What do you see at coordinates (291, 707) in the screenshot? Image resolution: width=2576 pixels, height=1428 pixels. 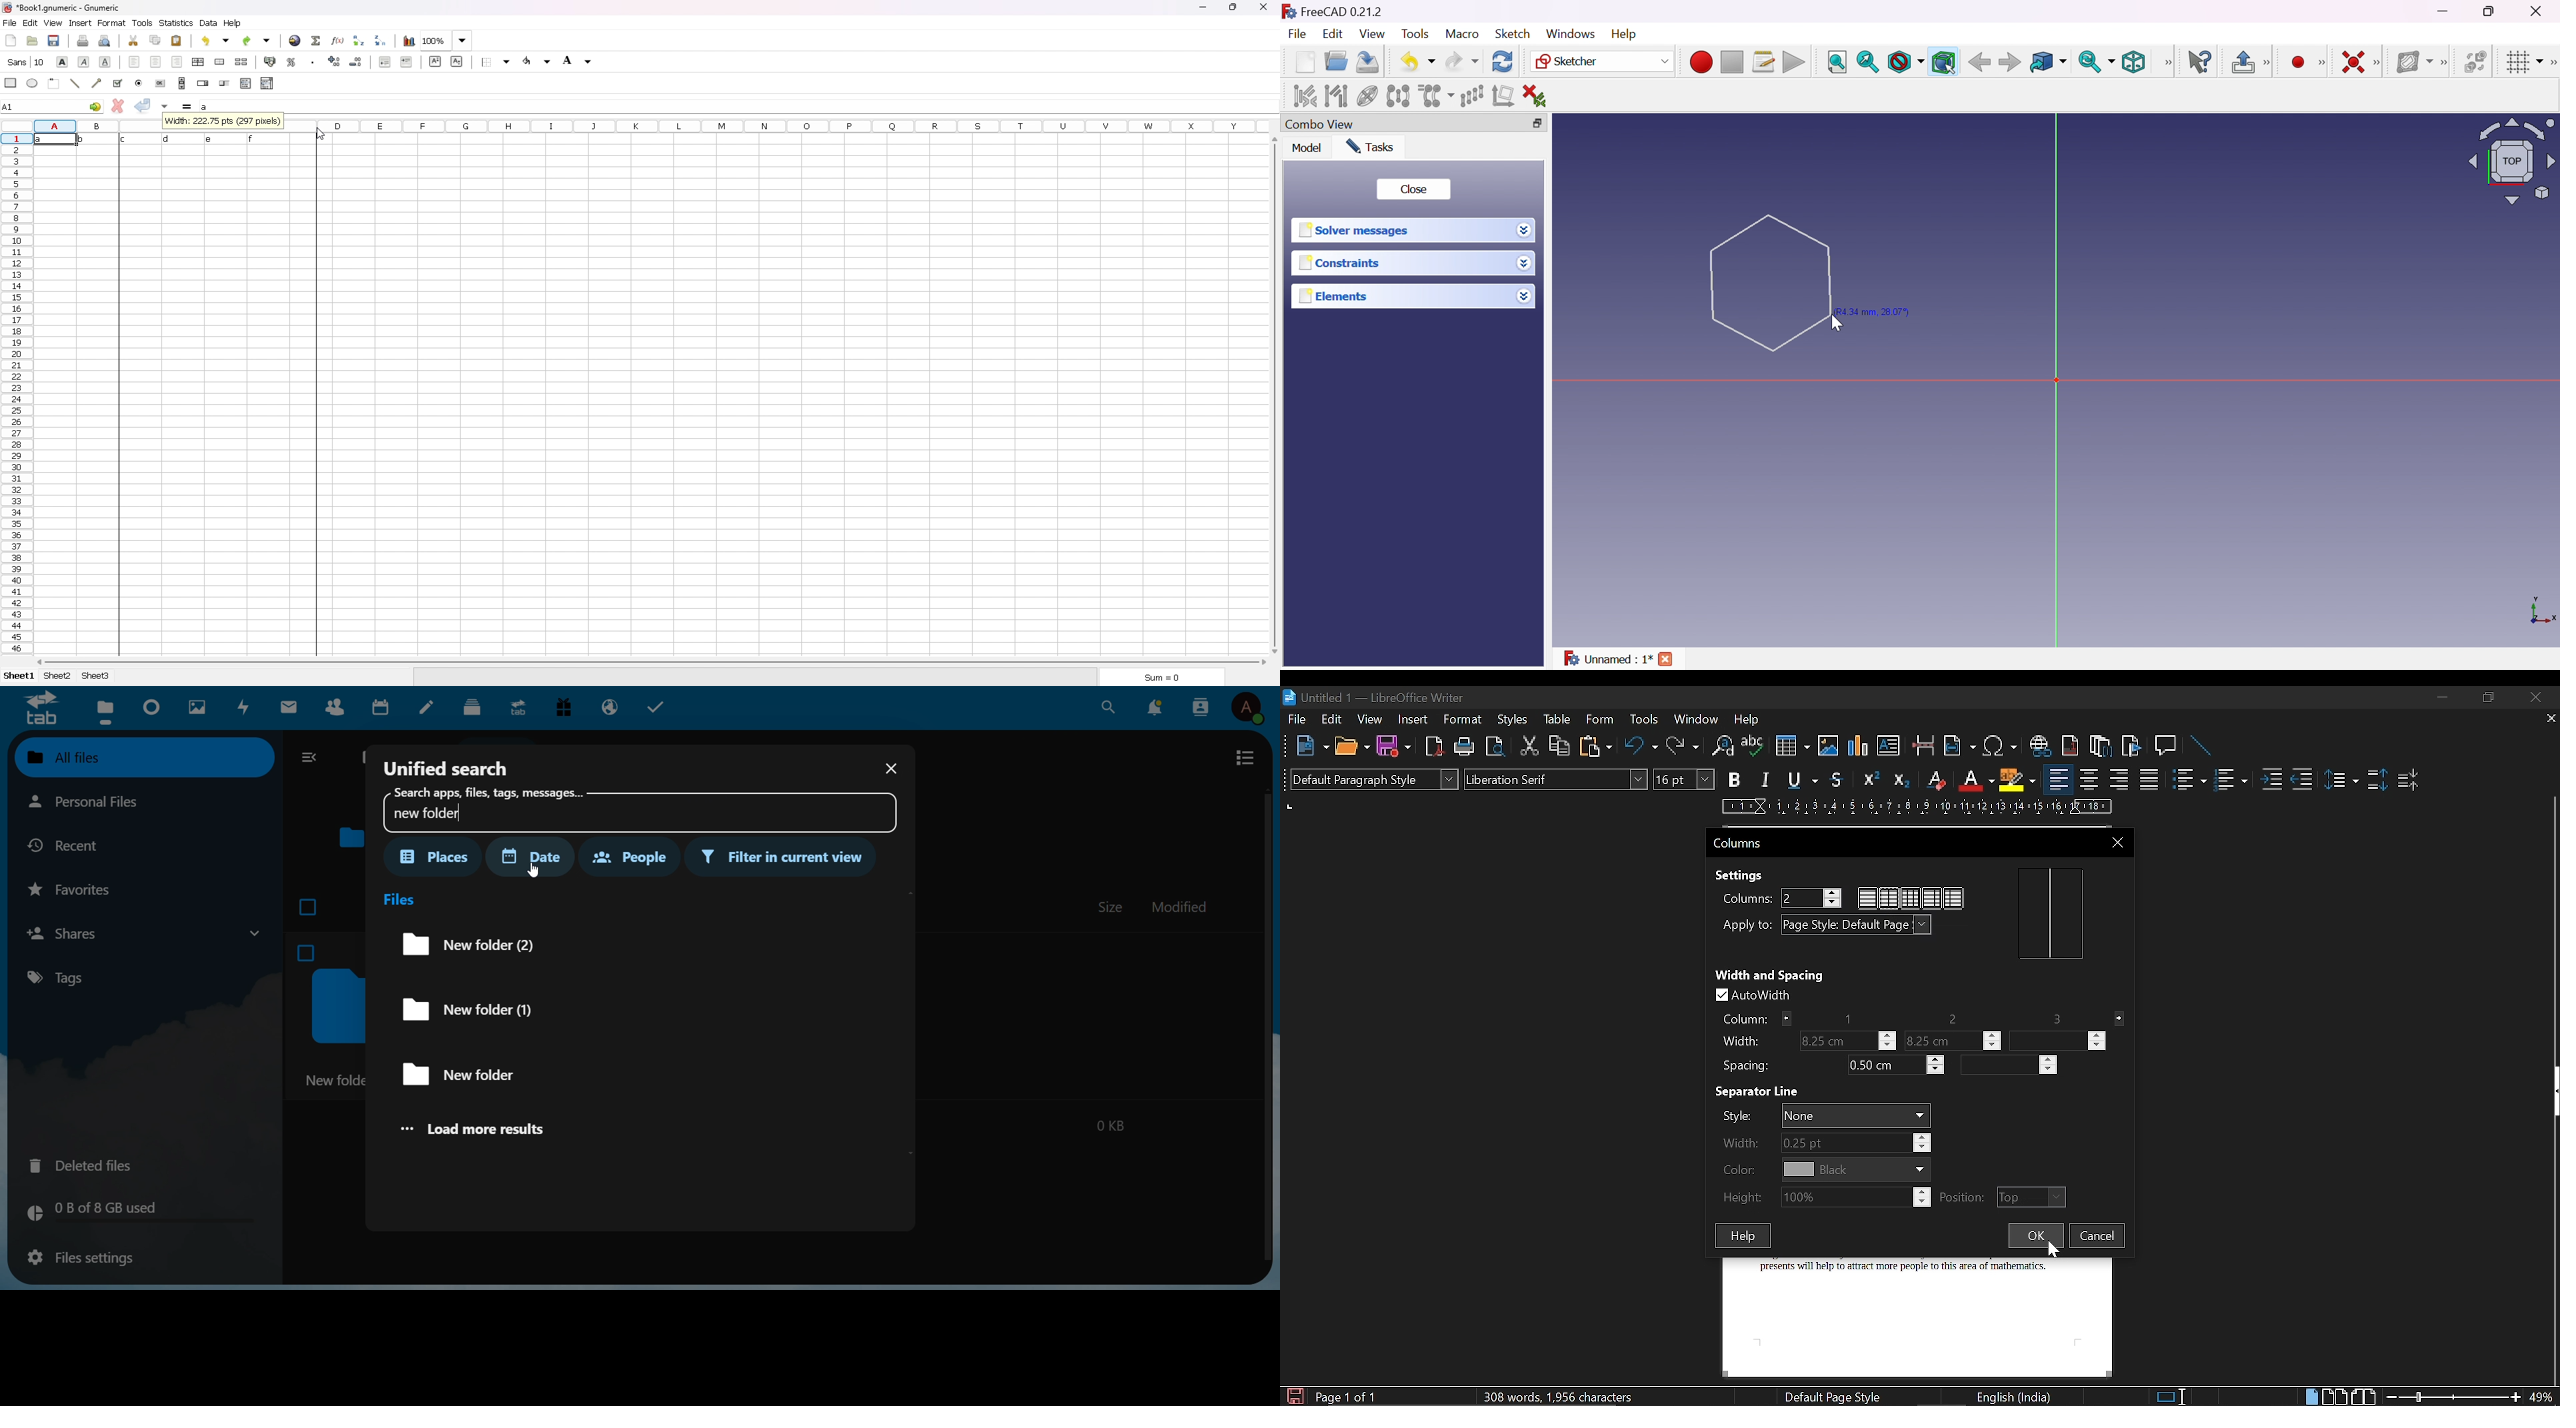 I see `mail` at bounding box center [291, 707].